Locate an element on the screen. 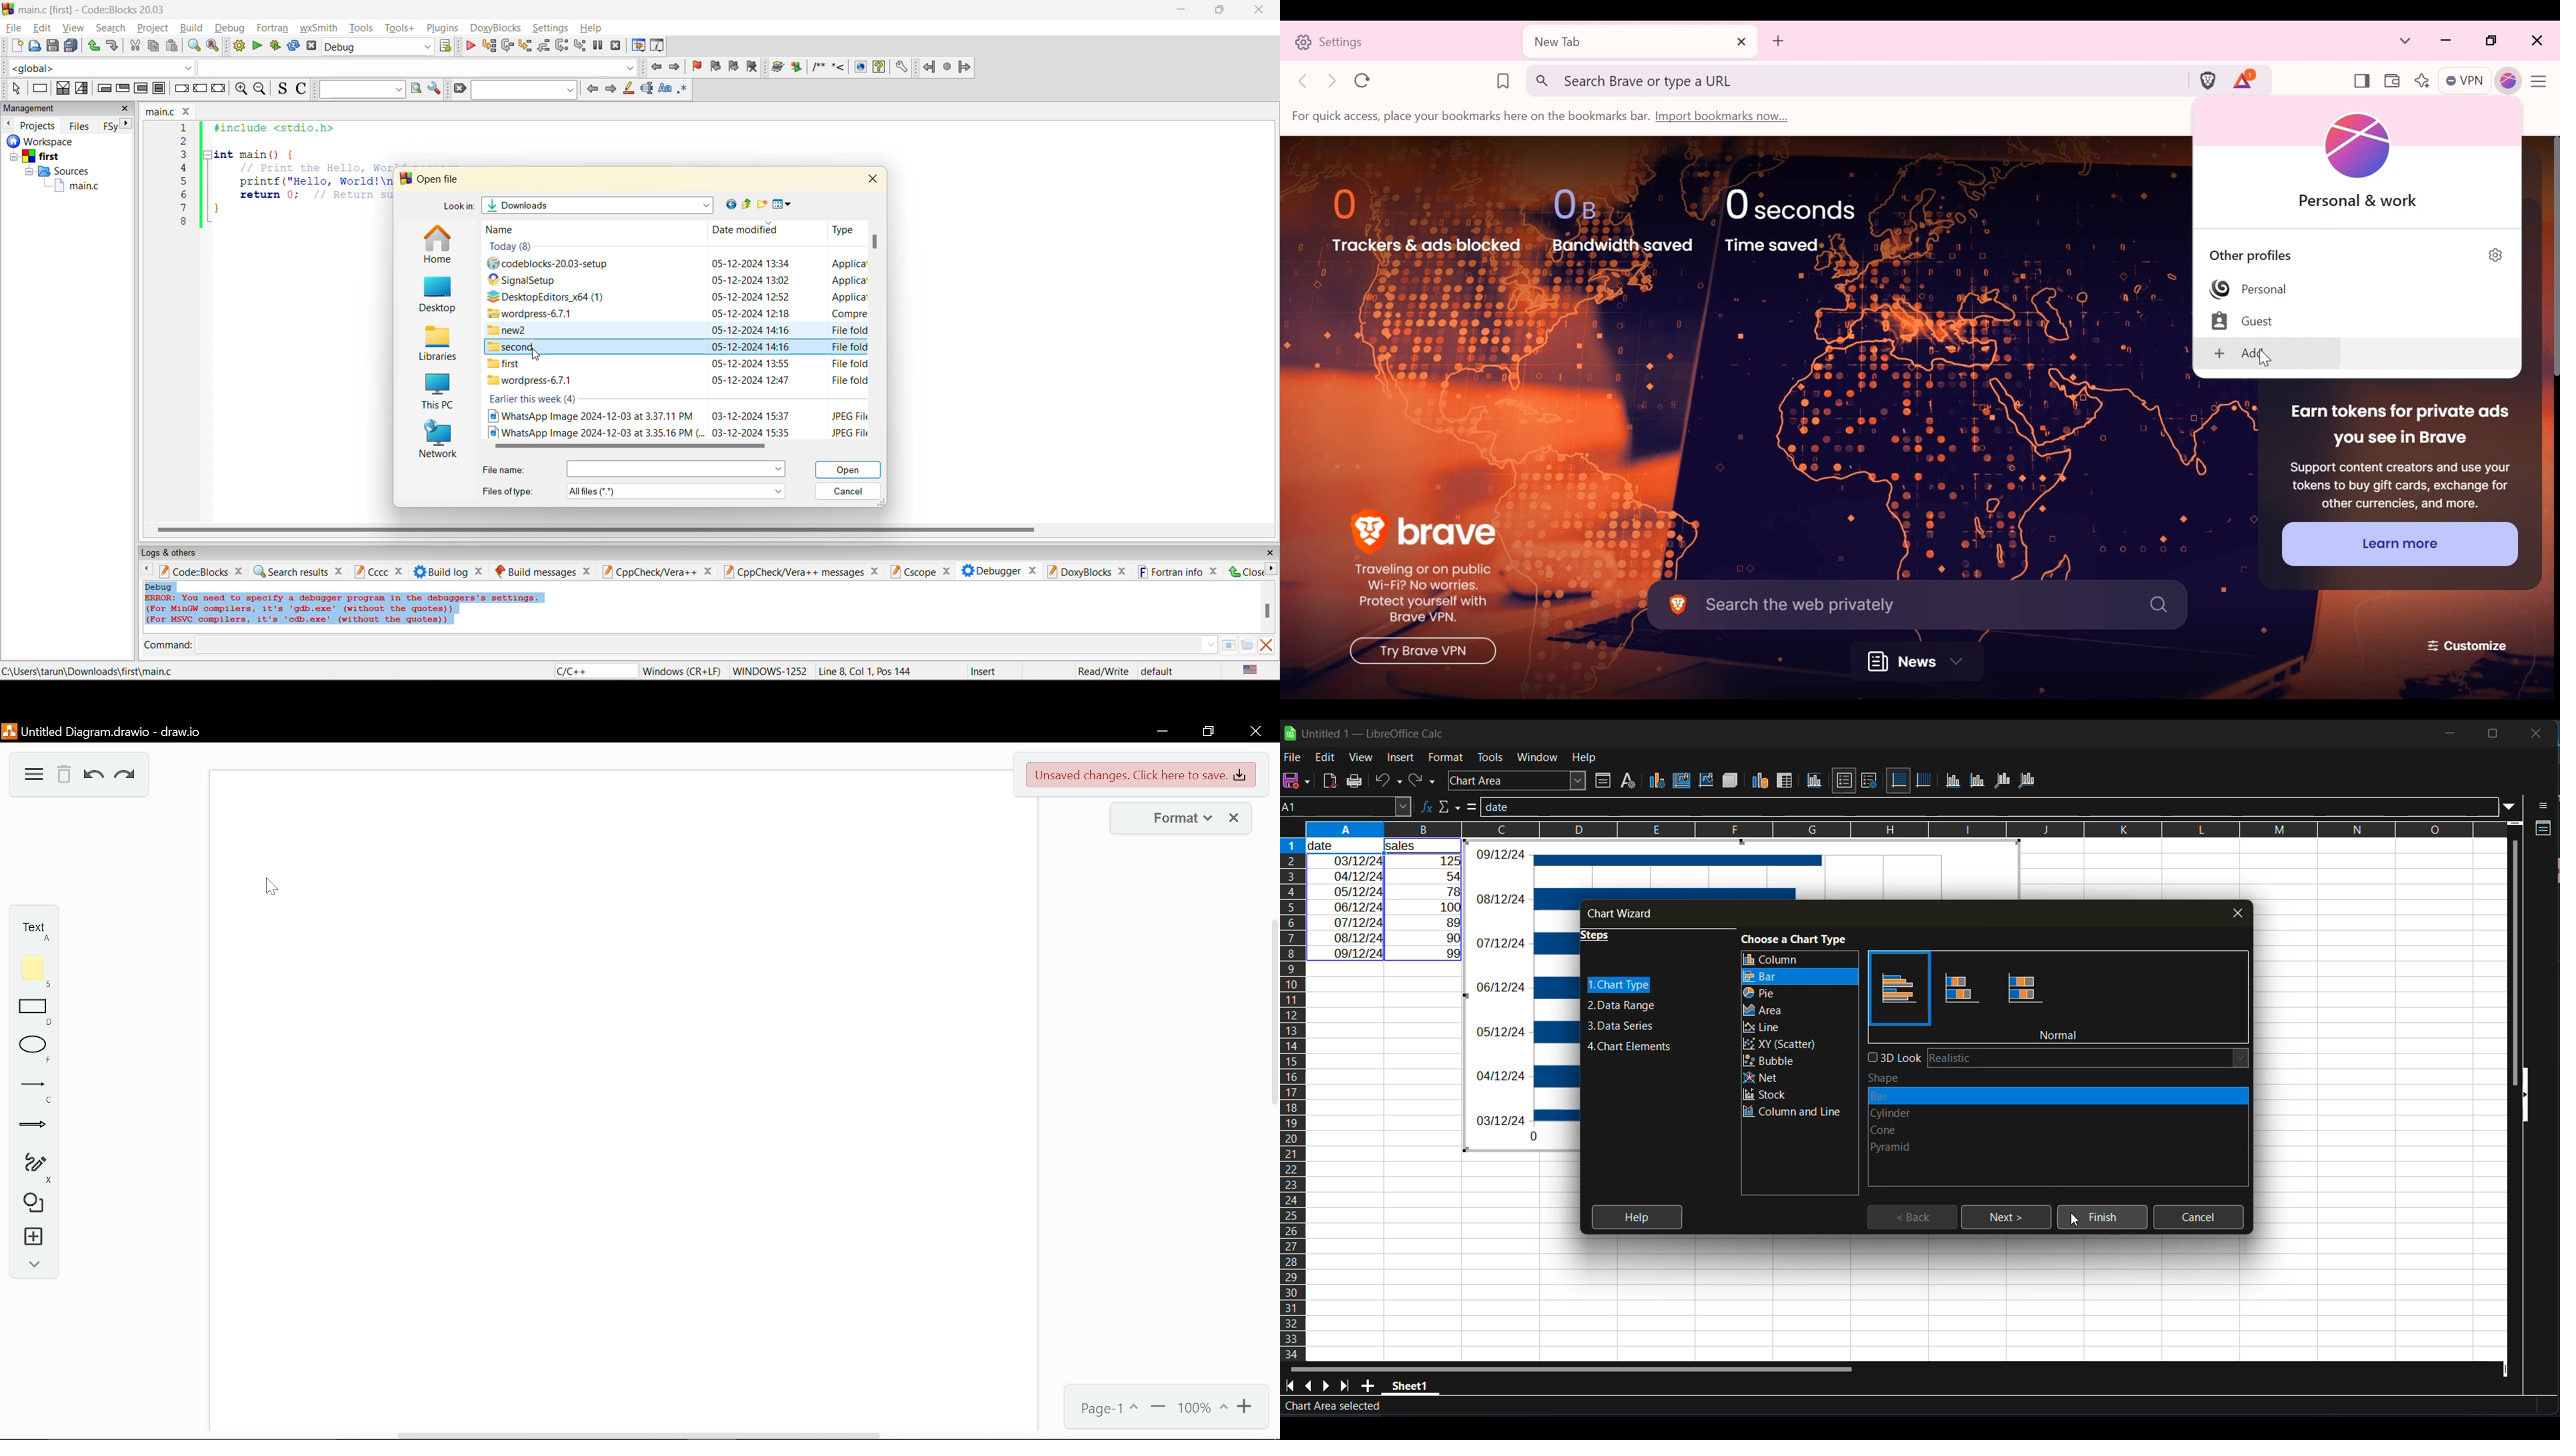 The image size is (2576, 1456). build log is located at coordinates (441, 572).